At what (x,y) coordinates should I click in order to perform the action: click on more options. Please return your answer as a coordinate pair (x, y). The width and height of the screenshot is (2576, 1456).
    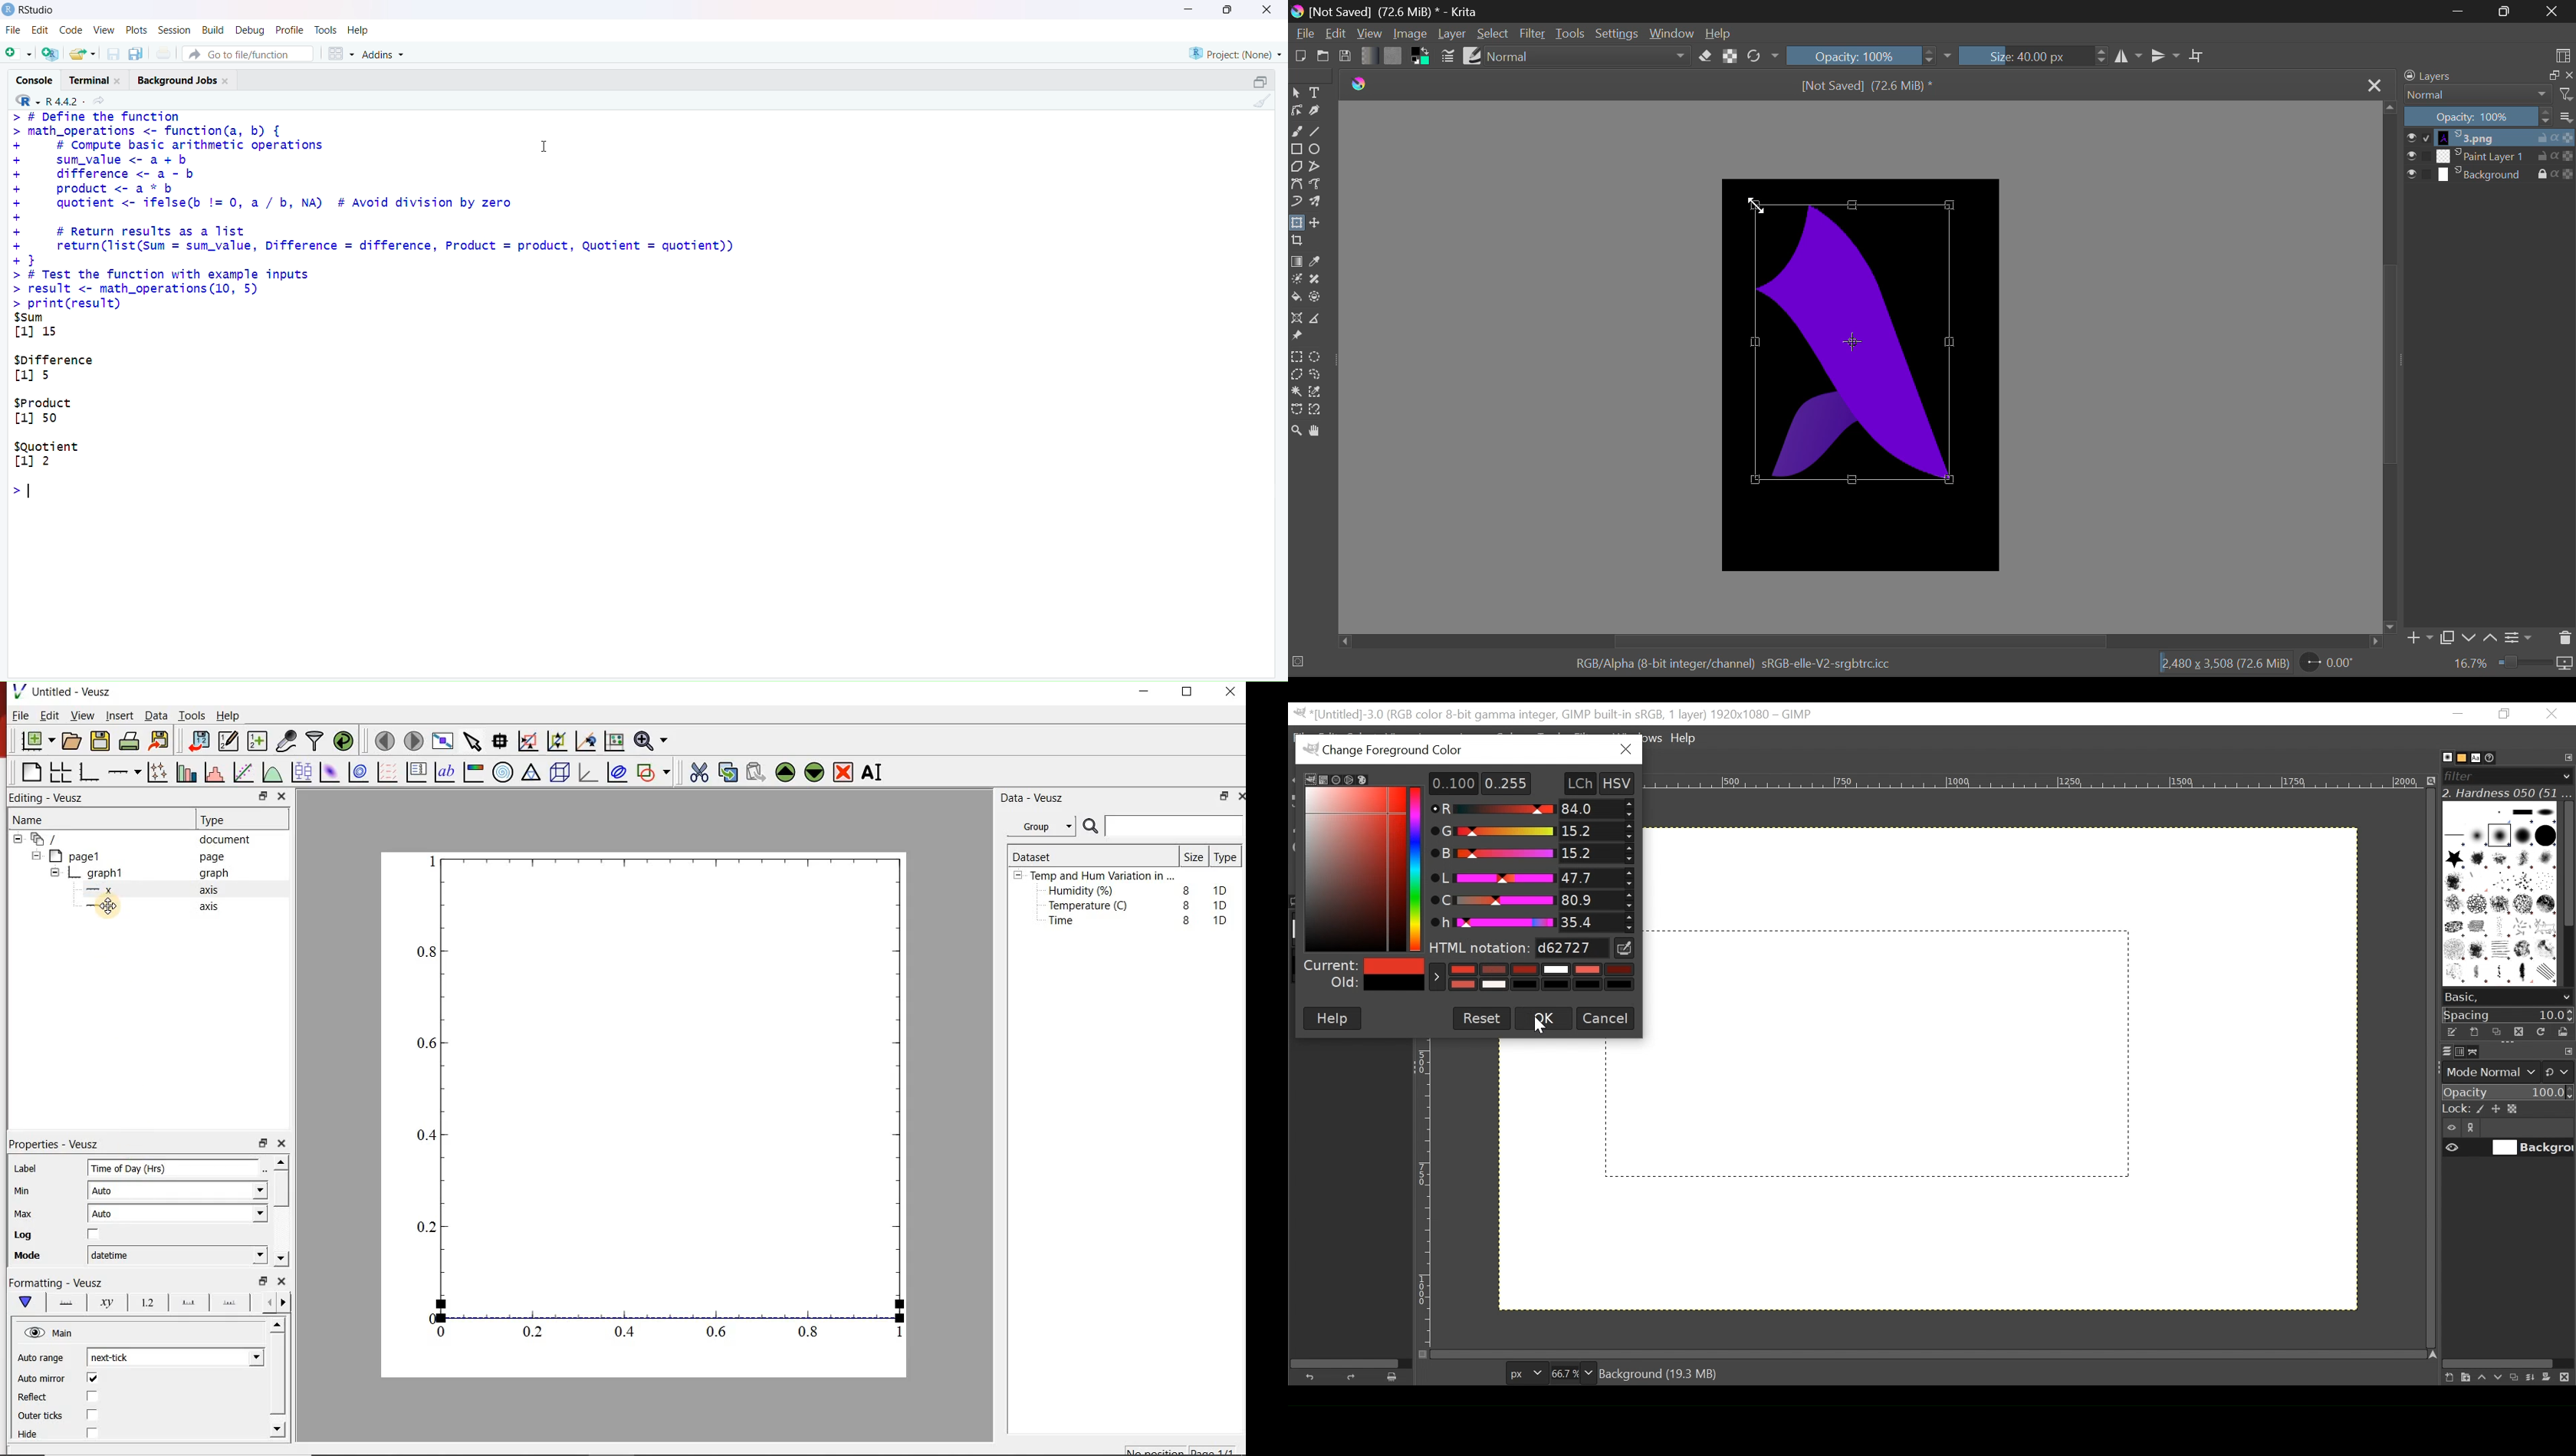
    Looking at the image, I should click on (2565, 118).